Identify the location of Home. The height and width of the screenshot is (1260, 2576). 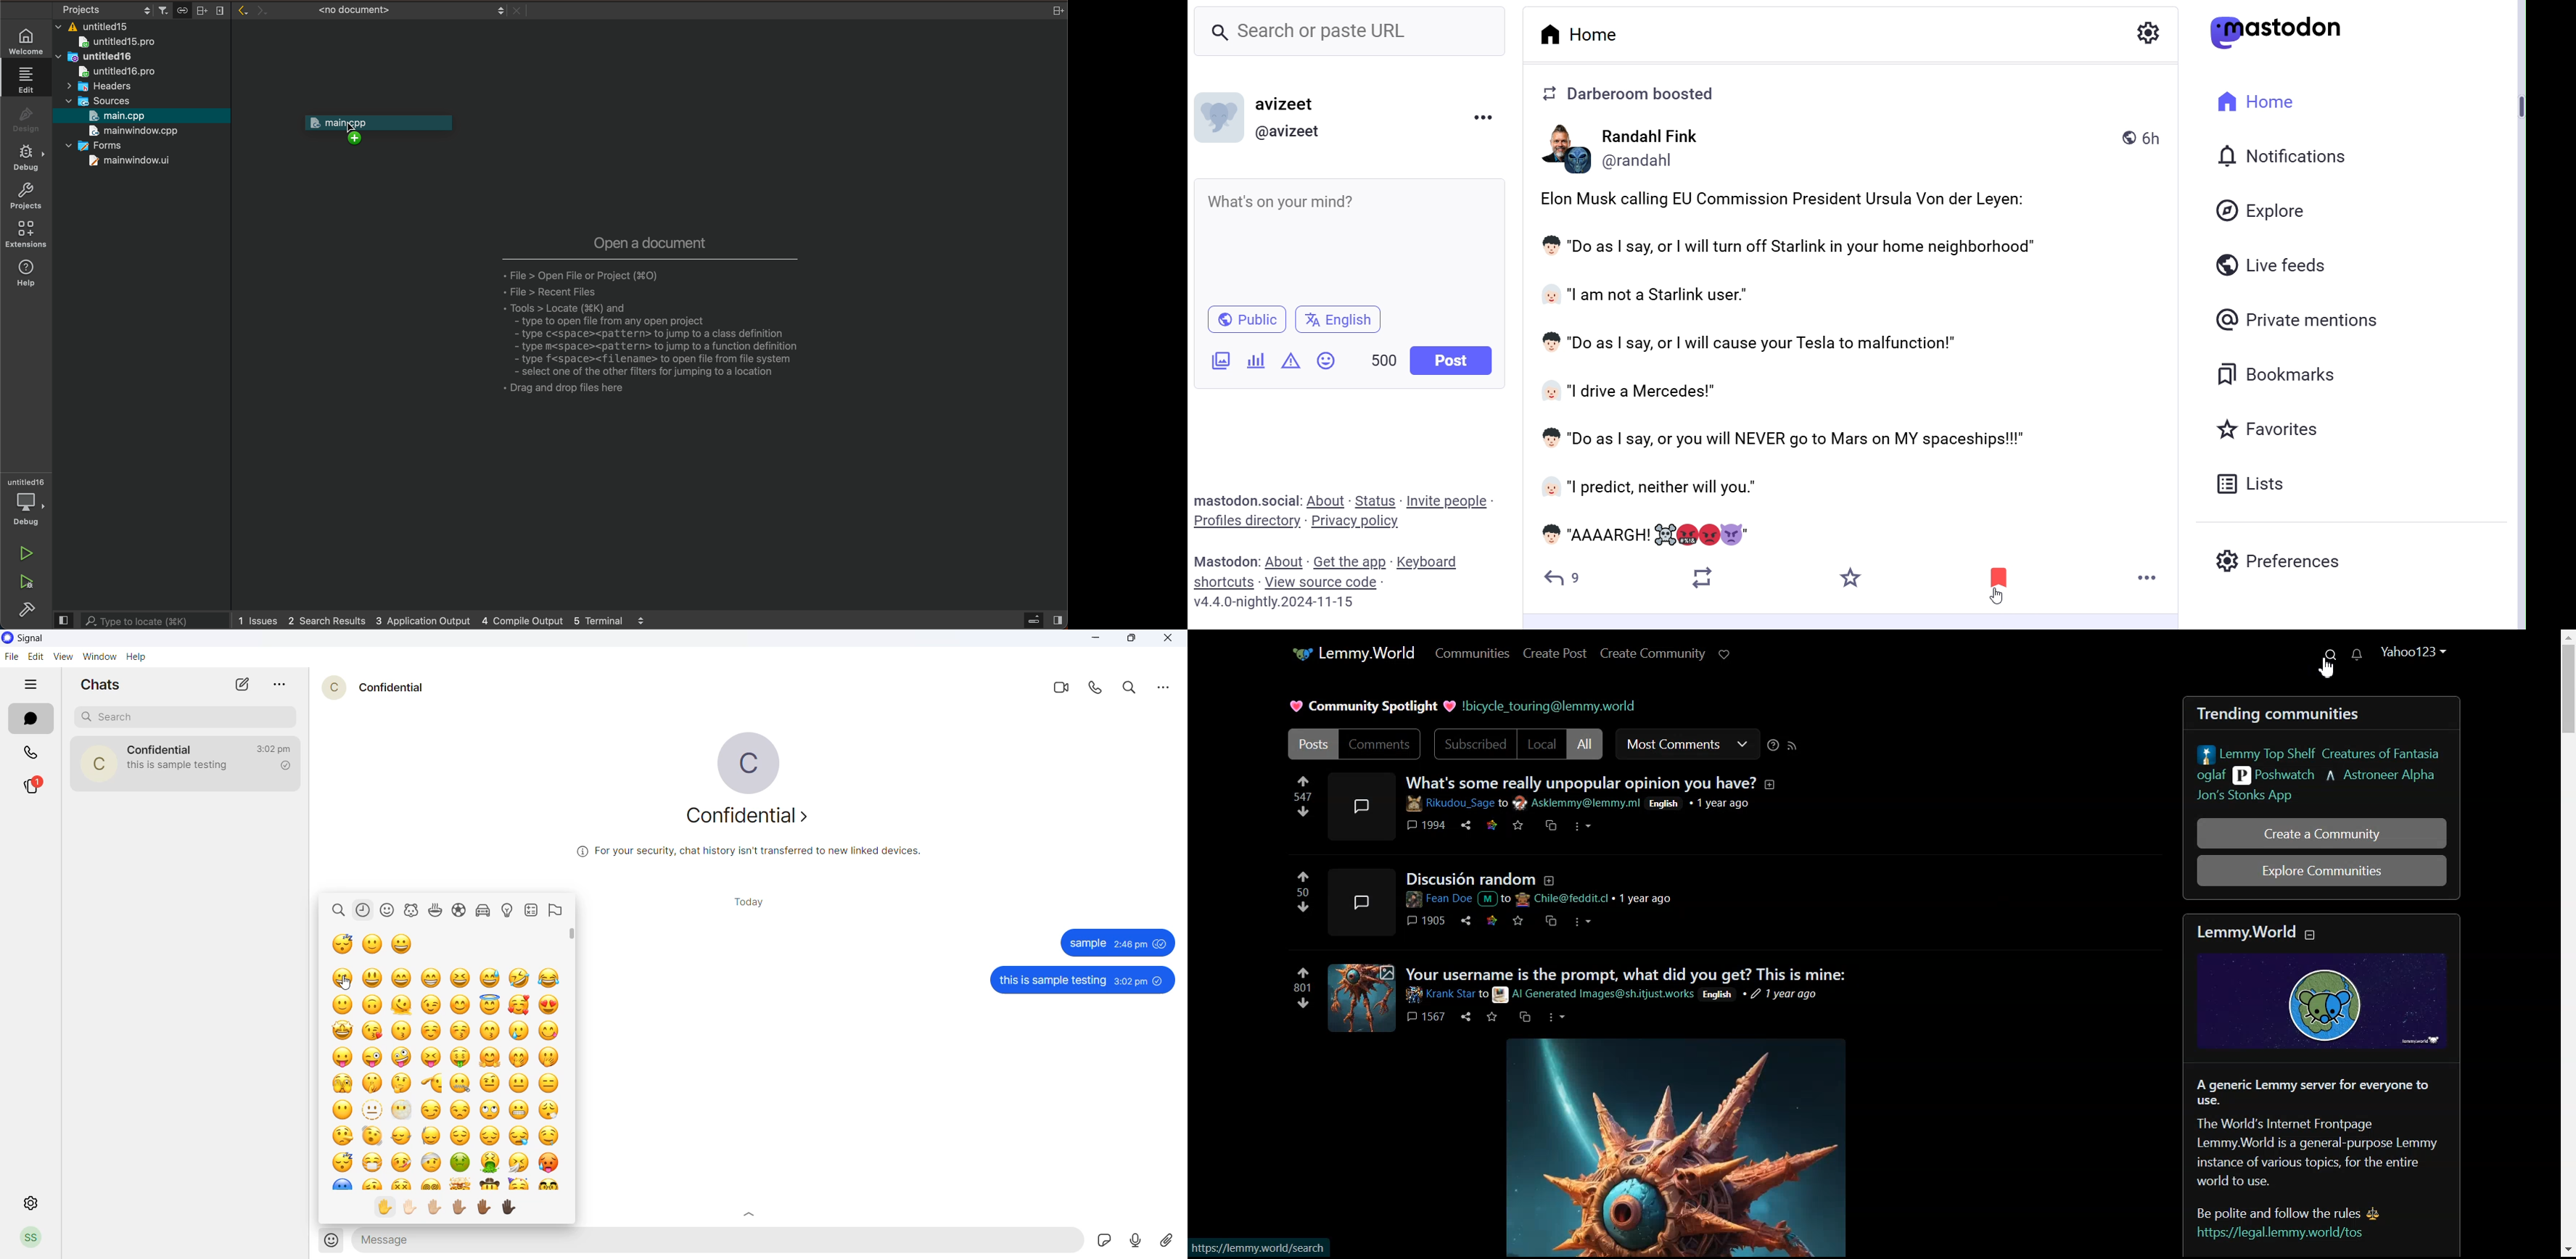
(1586, 32).